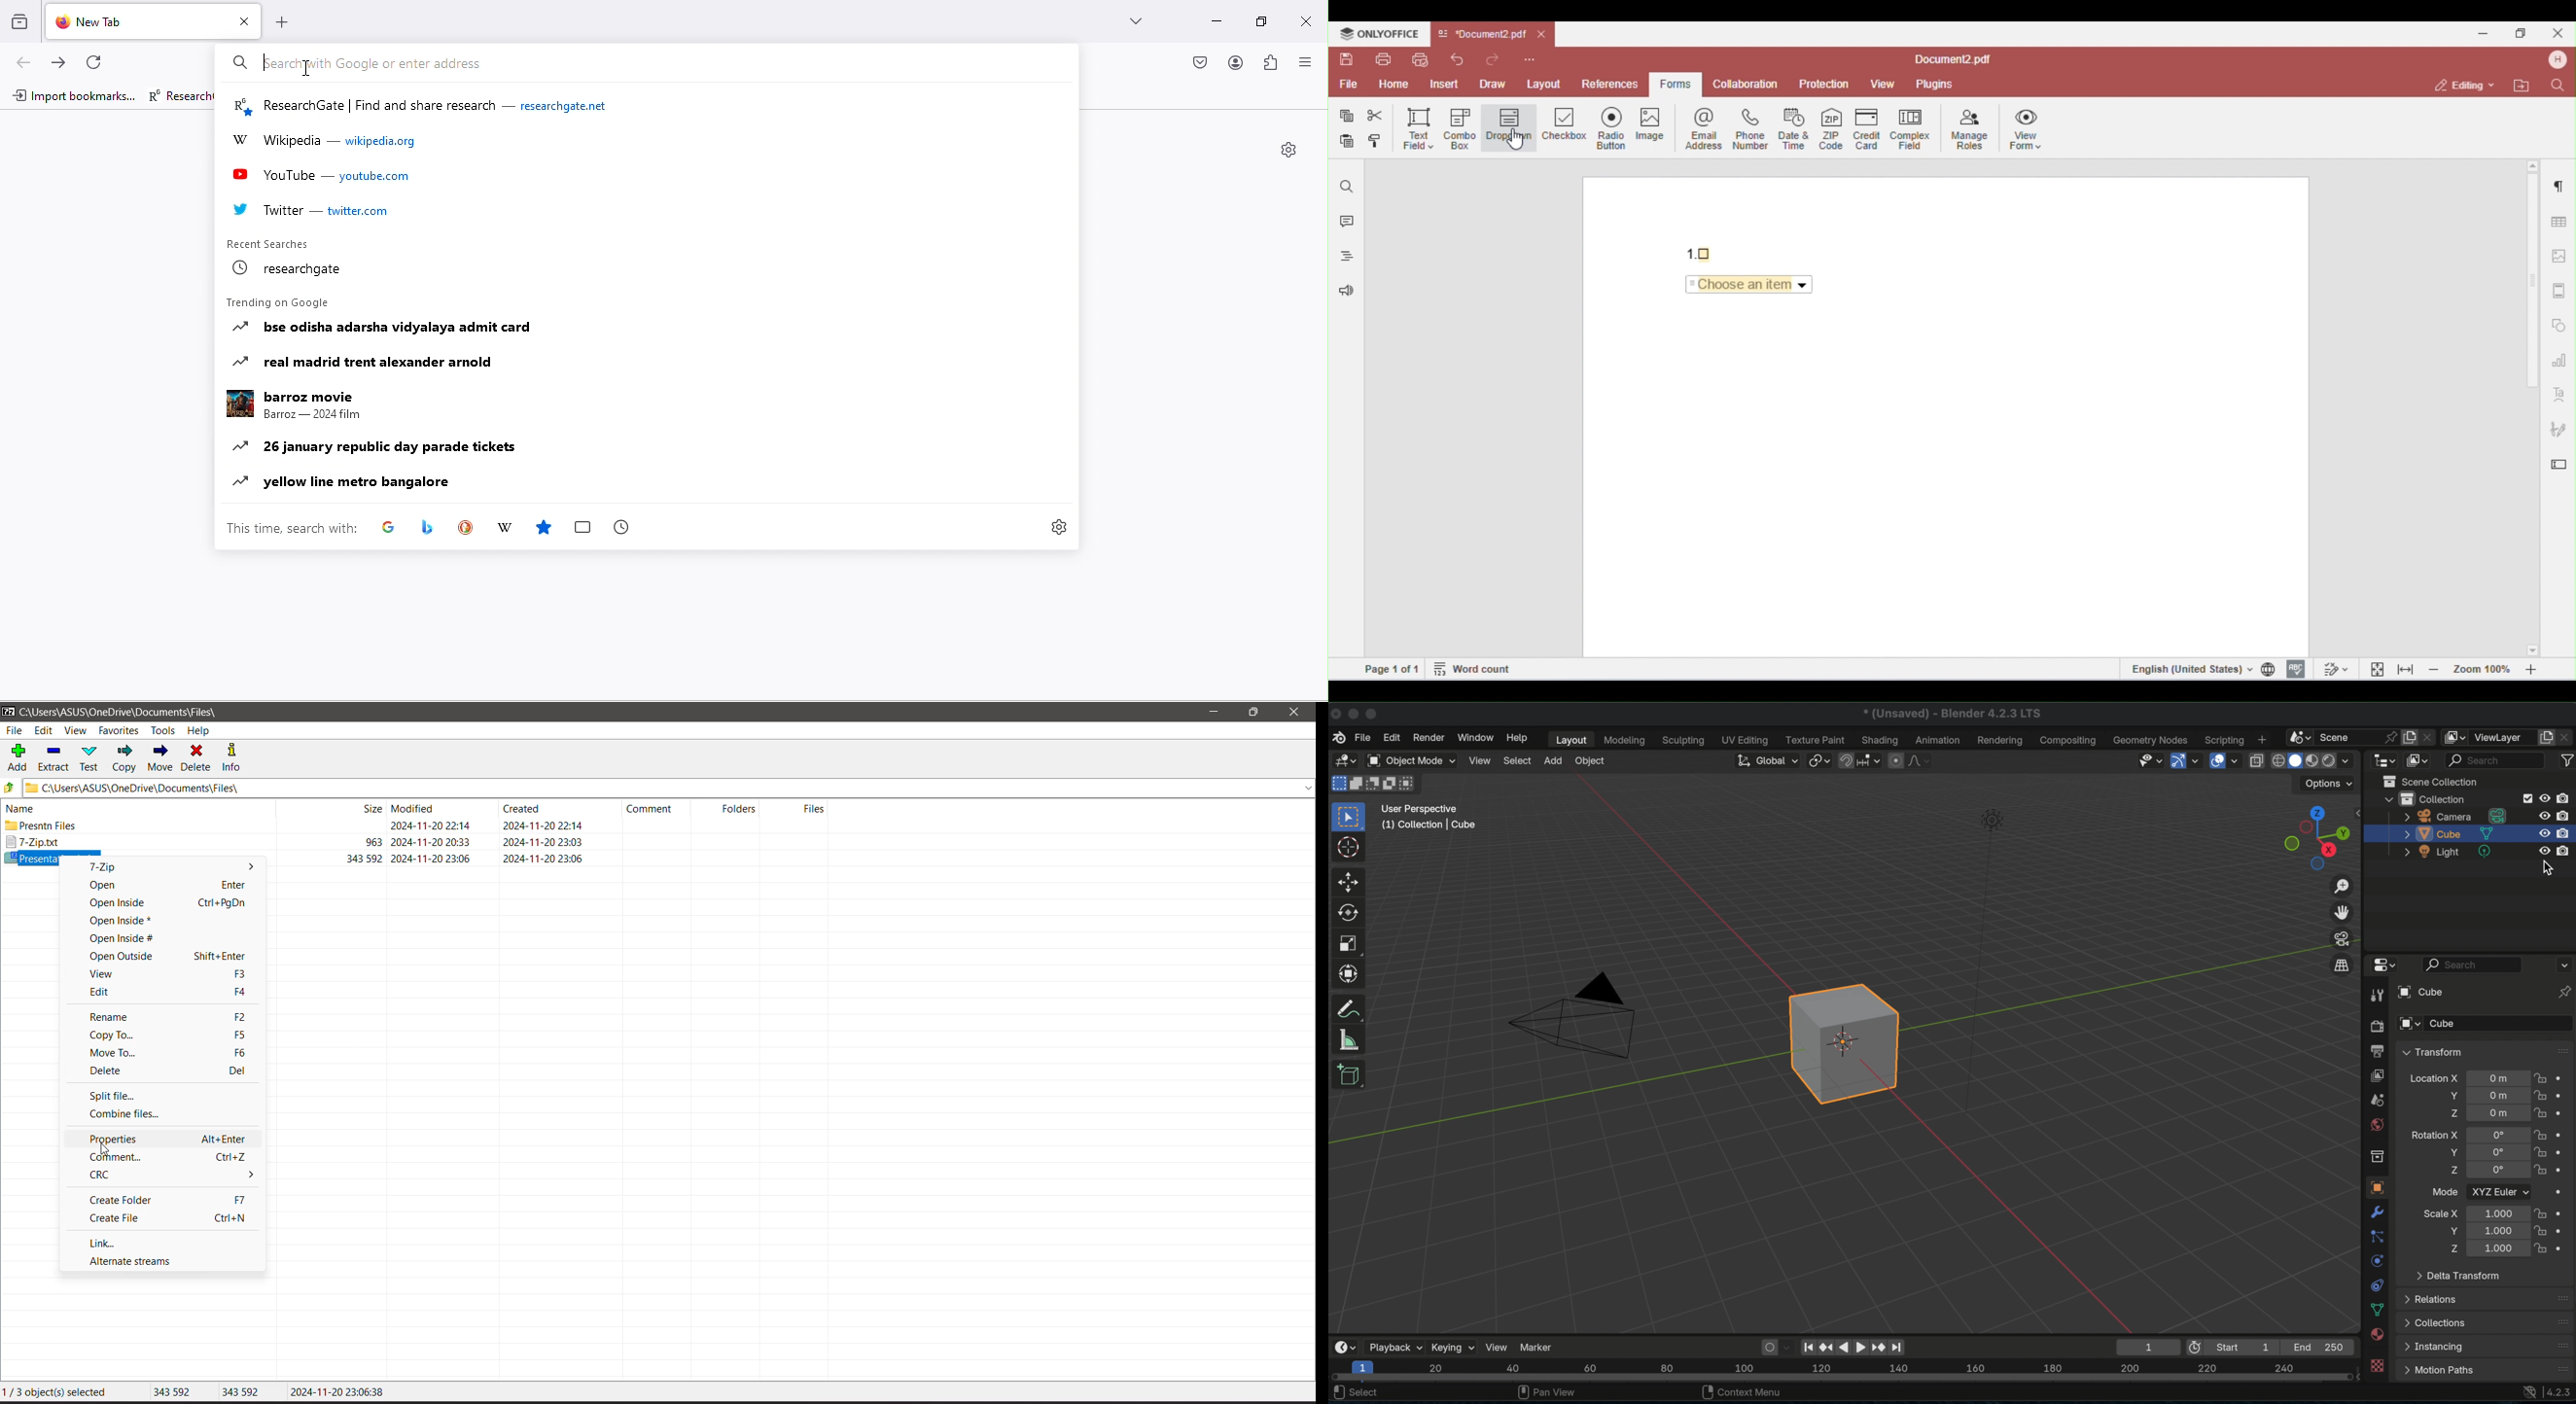  What do you see at coordinates (332, 142) in the screenshot?
I see `wikipedia` at bounding box center [332, 142].